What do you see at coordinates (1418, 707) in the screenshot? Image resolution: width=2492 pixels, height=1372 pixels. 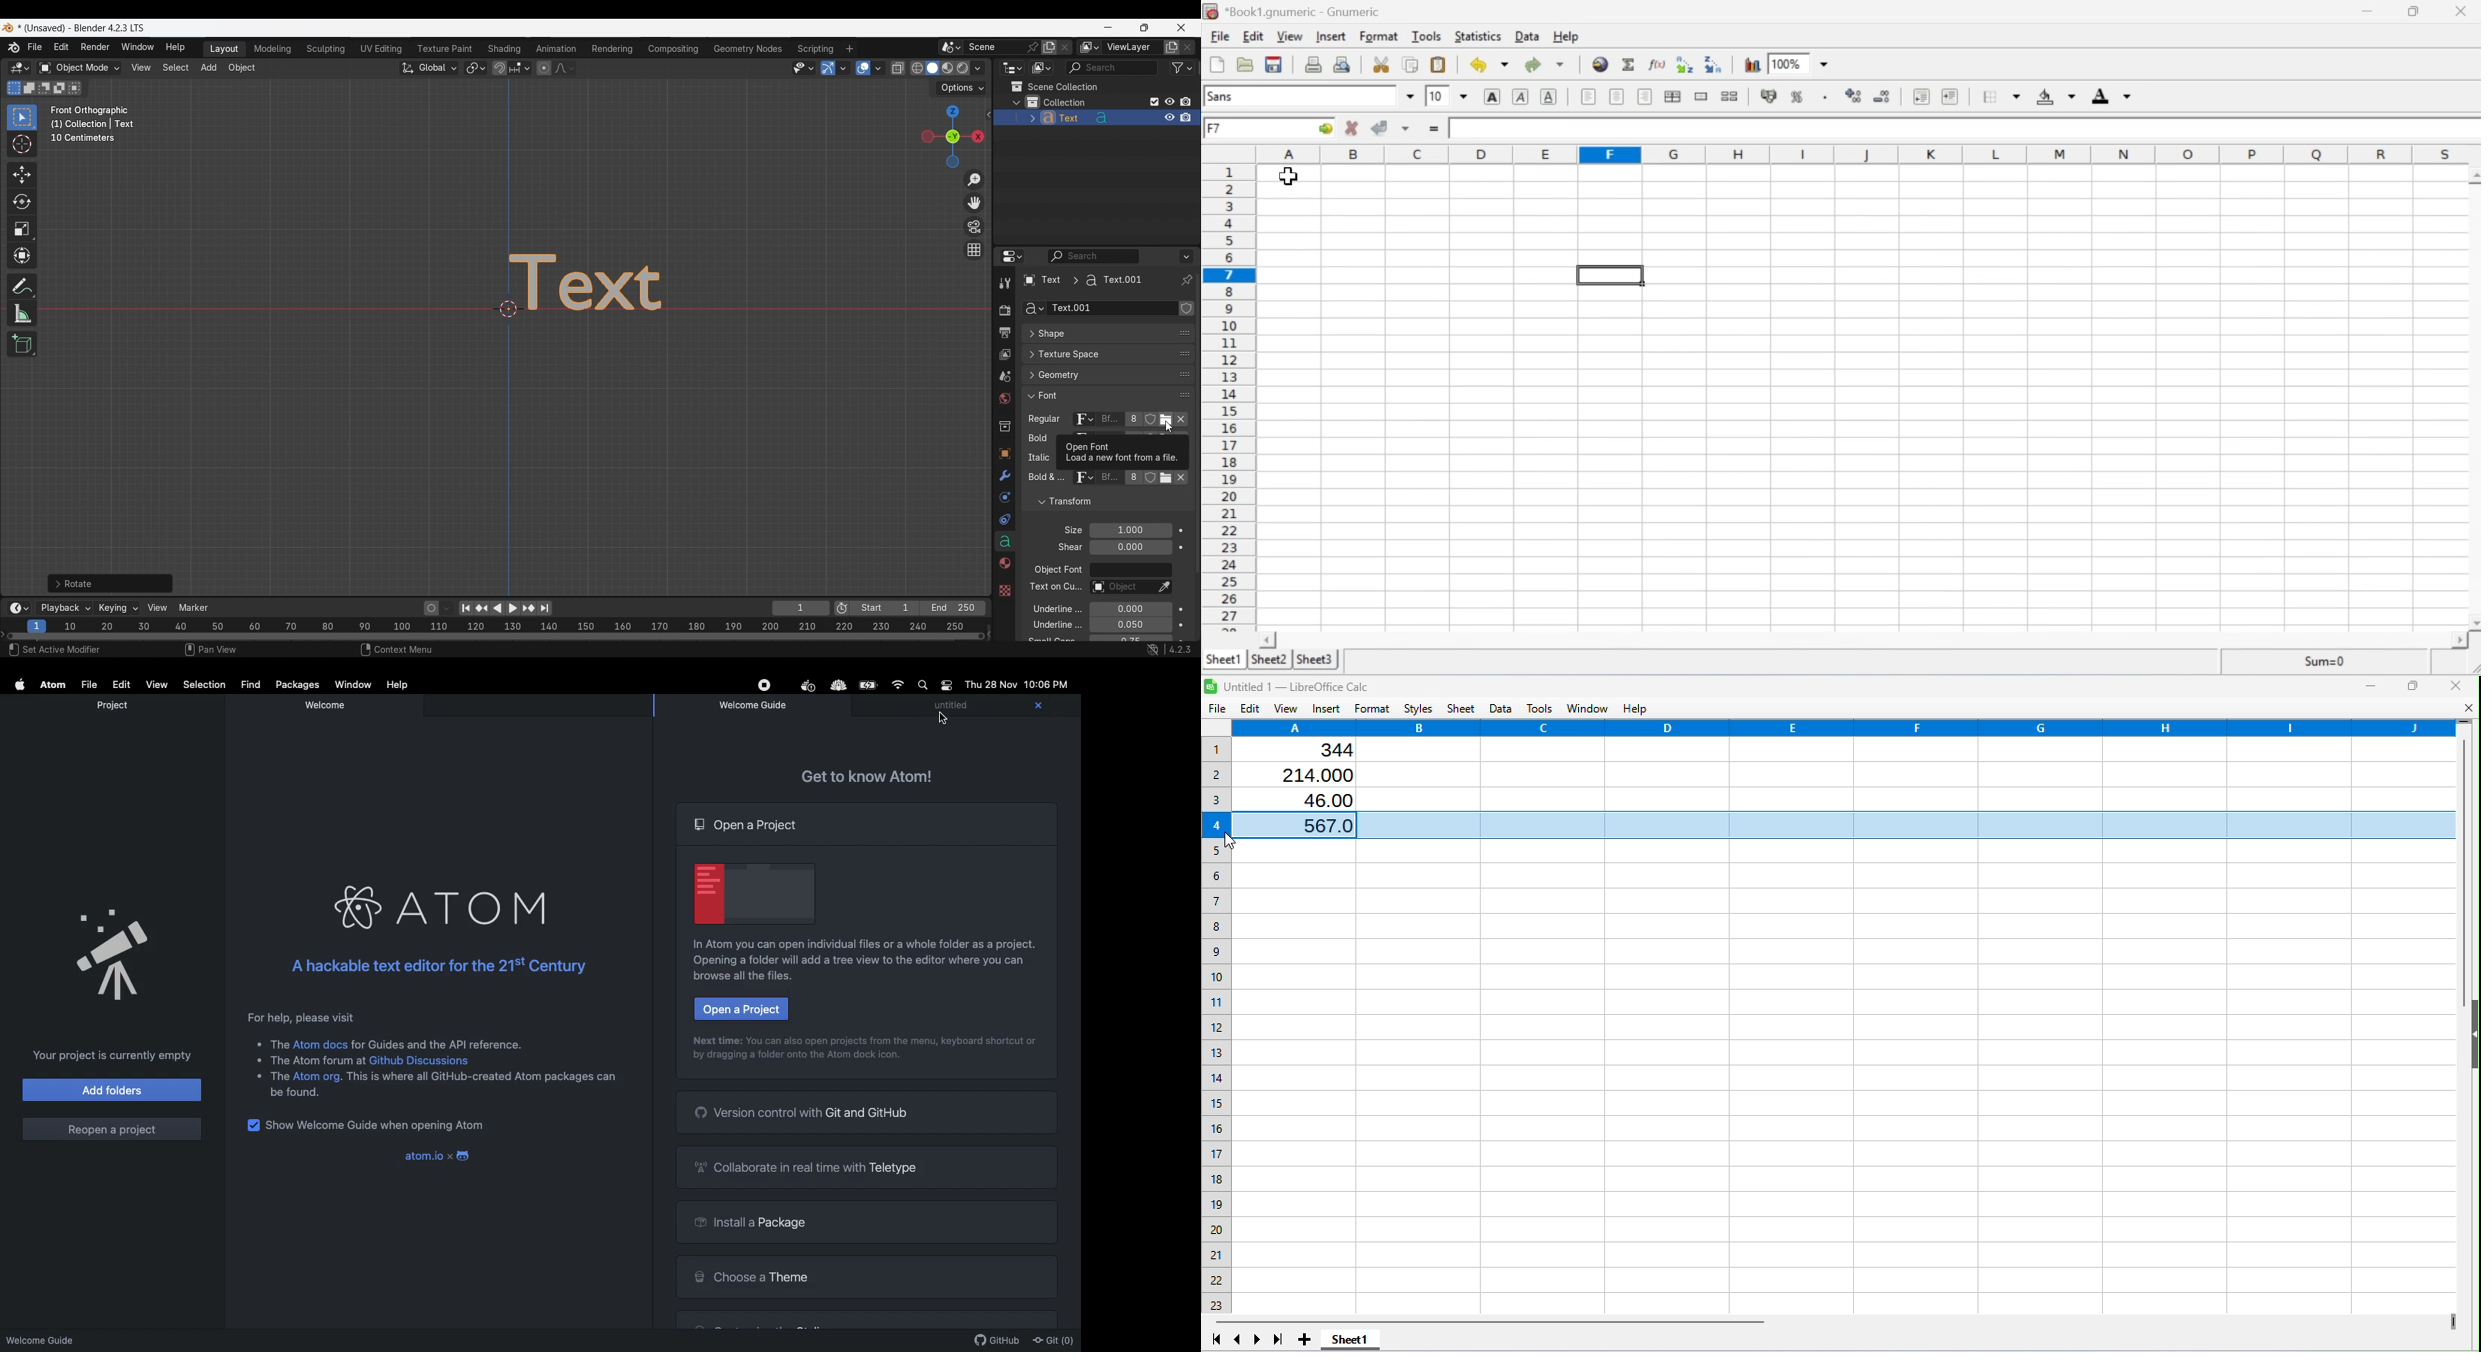 I see `Styles` at bounding box center [1418, 707].